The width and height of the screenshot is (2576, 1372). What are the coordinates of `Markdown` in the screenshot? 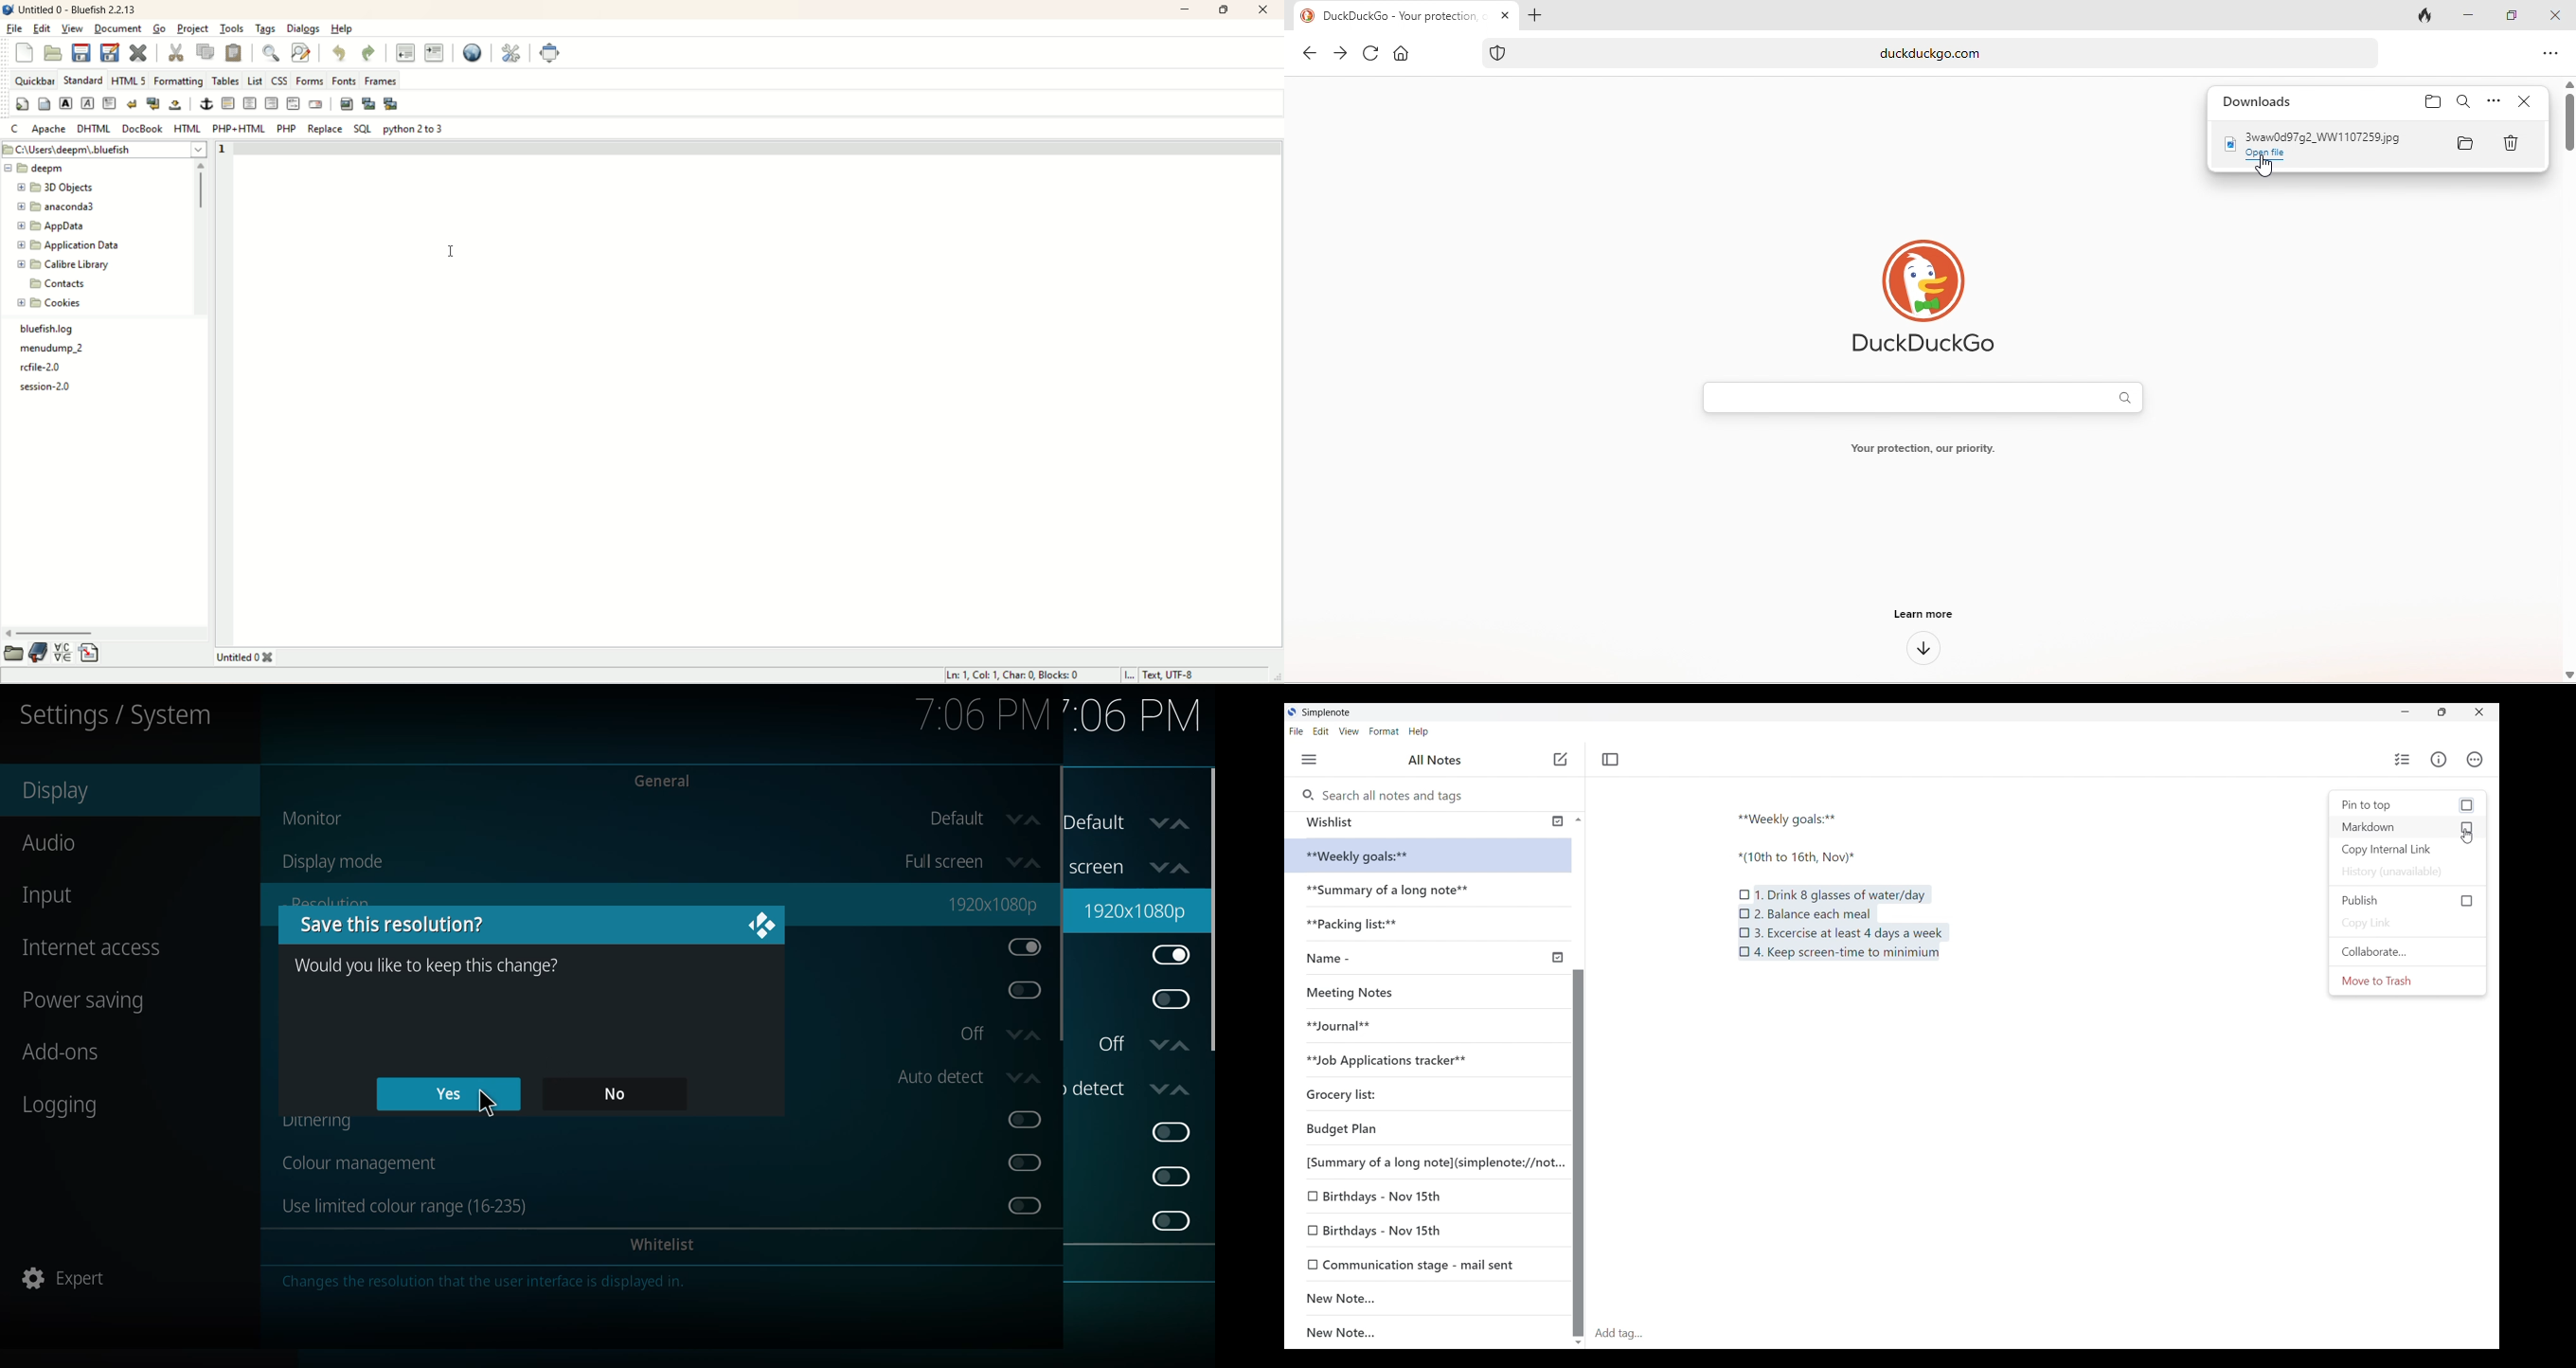 It's located at (2410, 828).